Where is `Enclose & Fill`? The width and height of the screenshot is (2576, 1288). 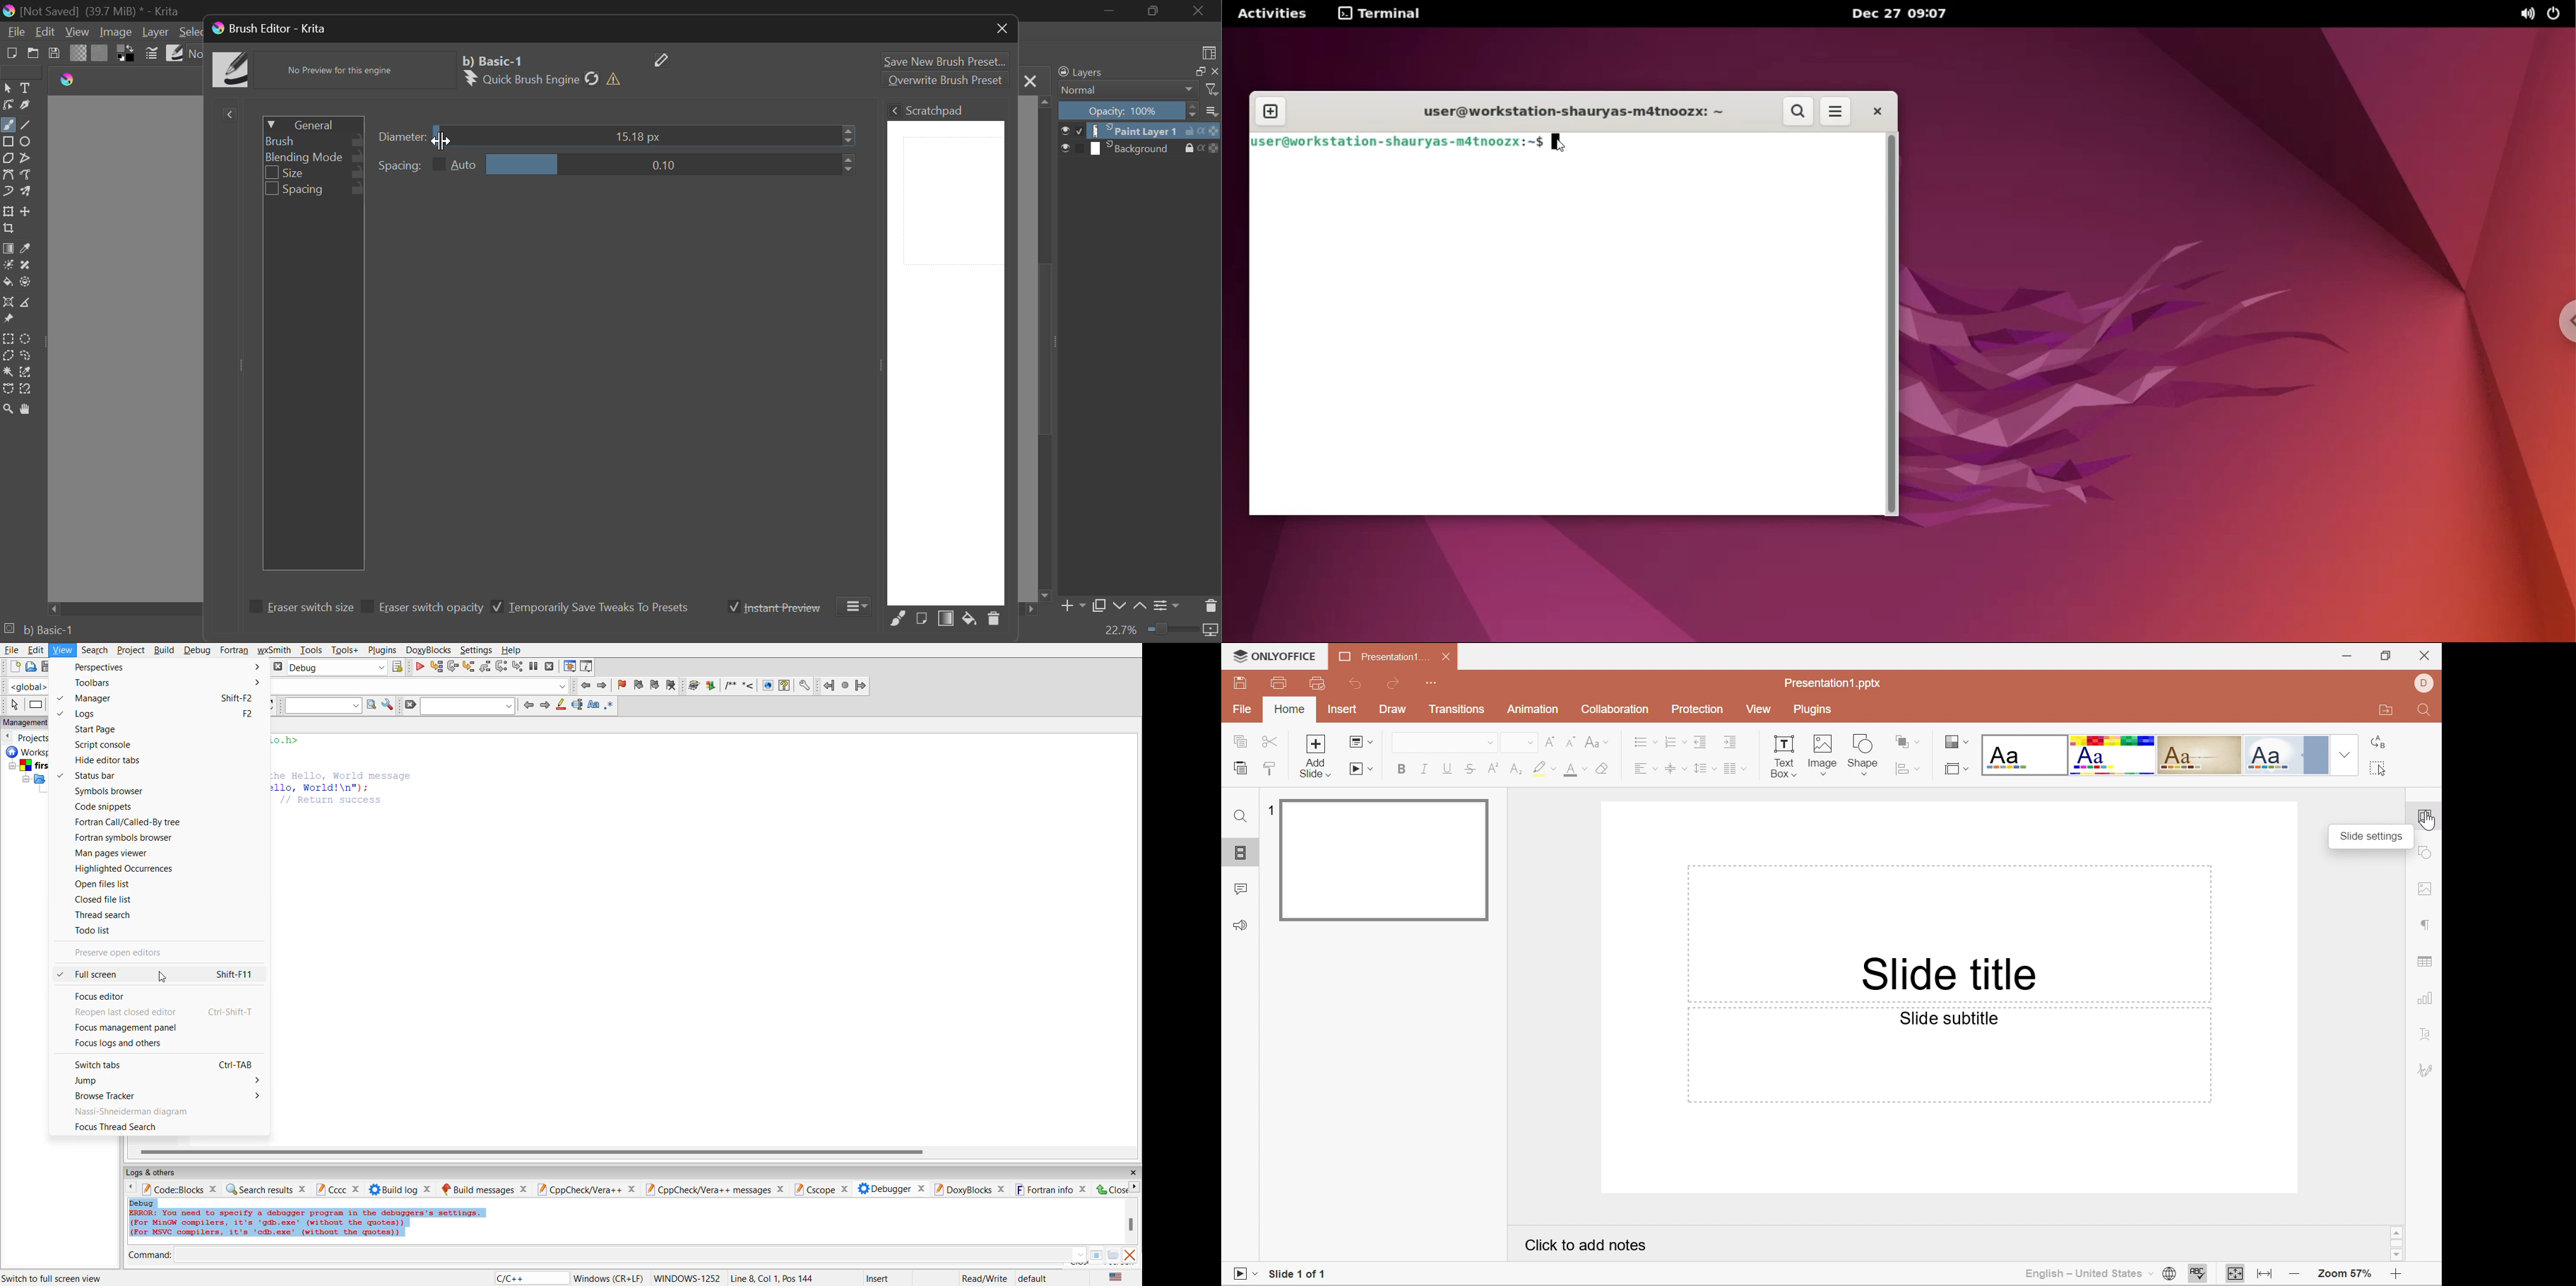
Enclose & Fill is located at coordinates (26, 281).